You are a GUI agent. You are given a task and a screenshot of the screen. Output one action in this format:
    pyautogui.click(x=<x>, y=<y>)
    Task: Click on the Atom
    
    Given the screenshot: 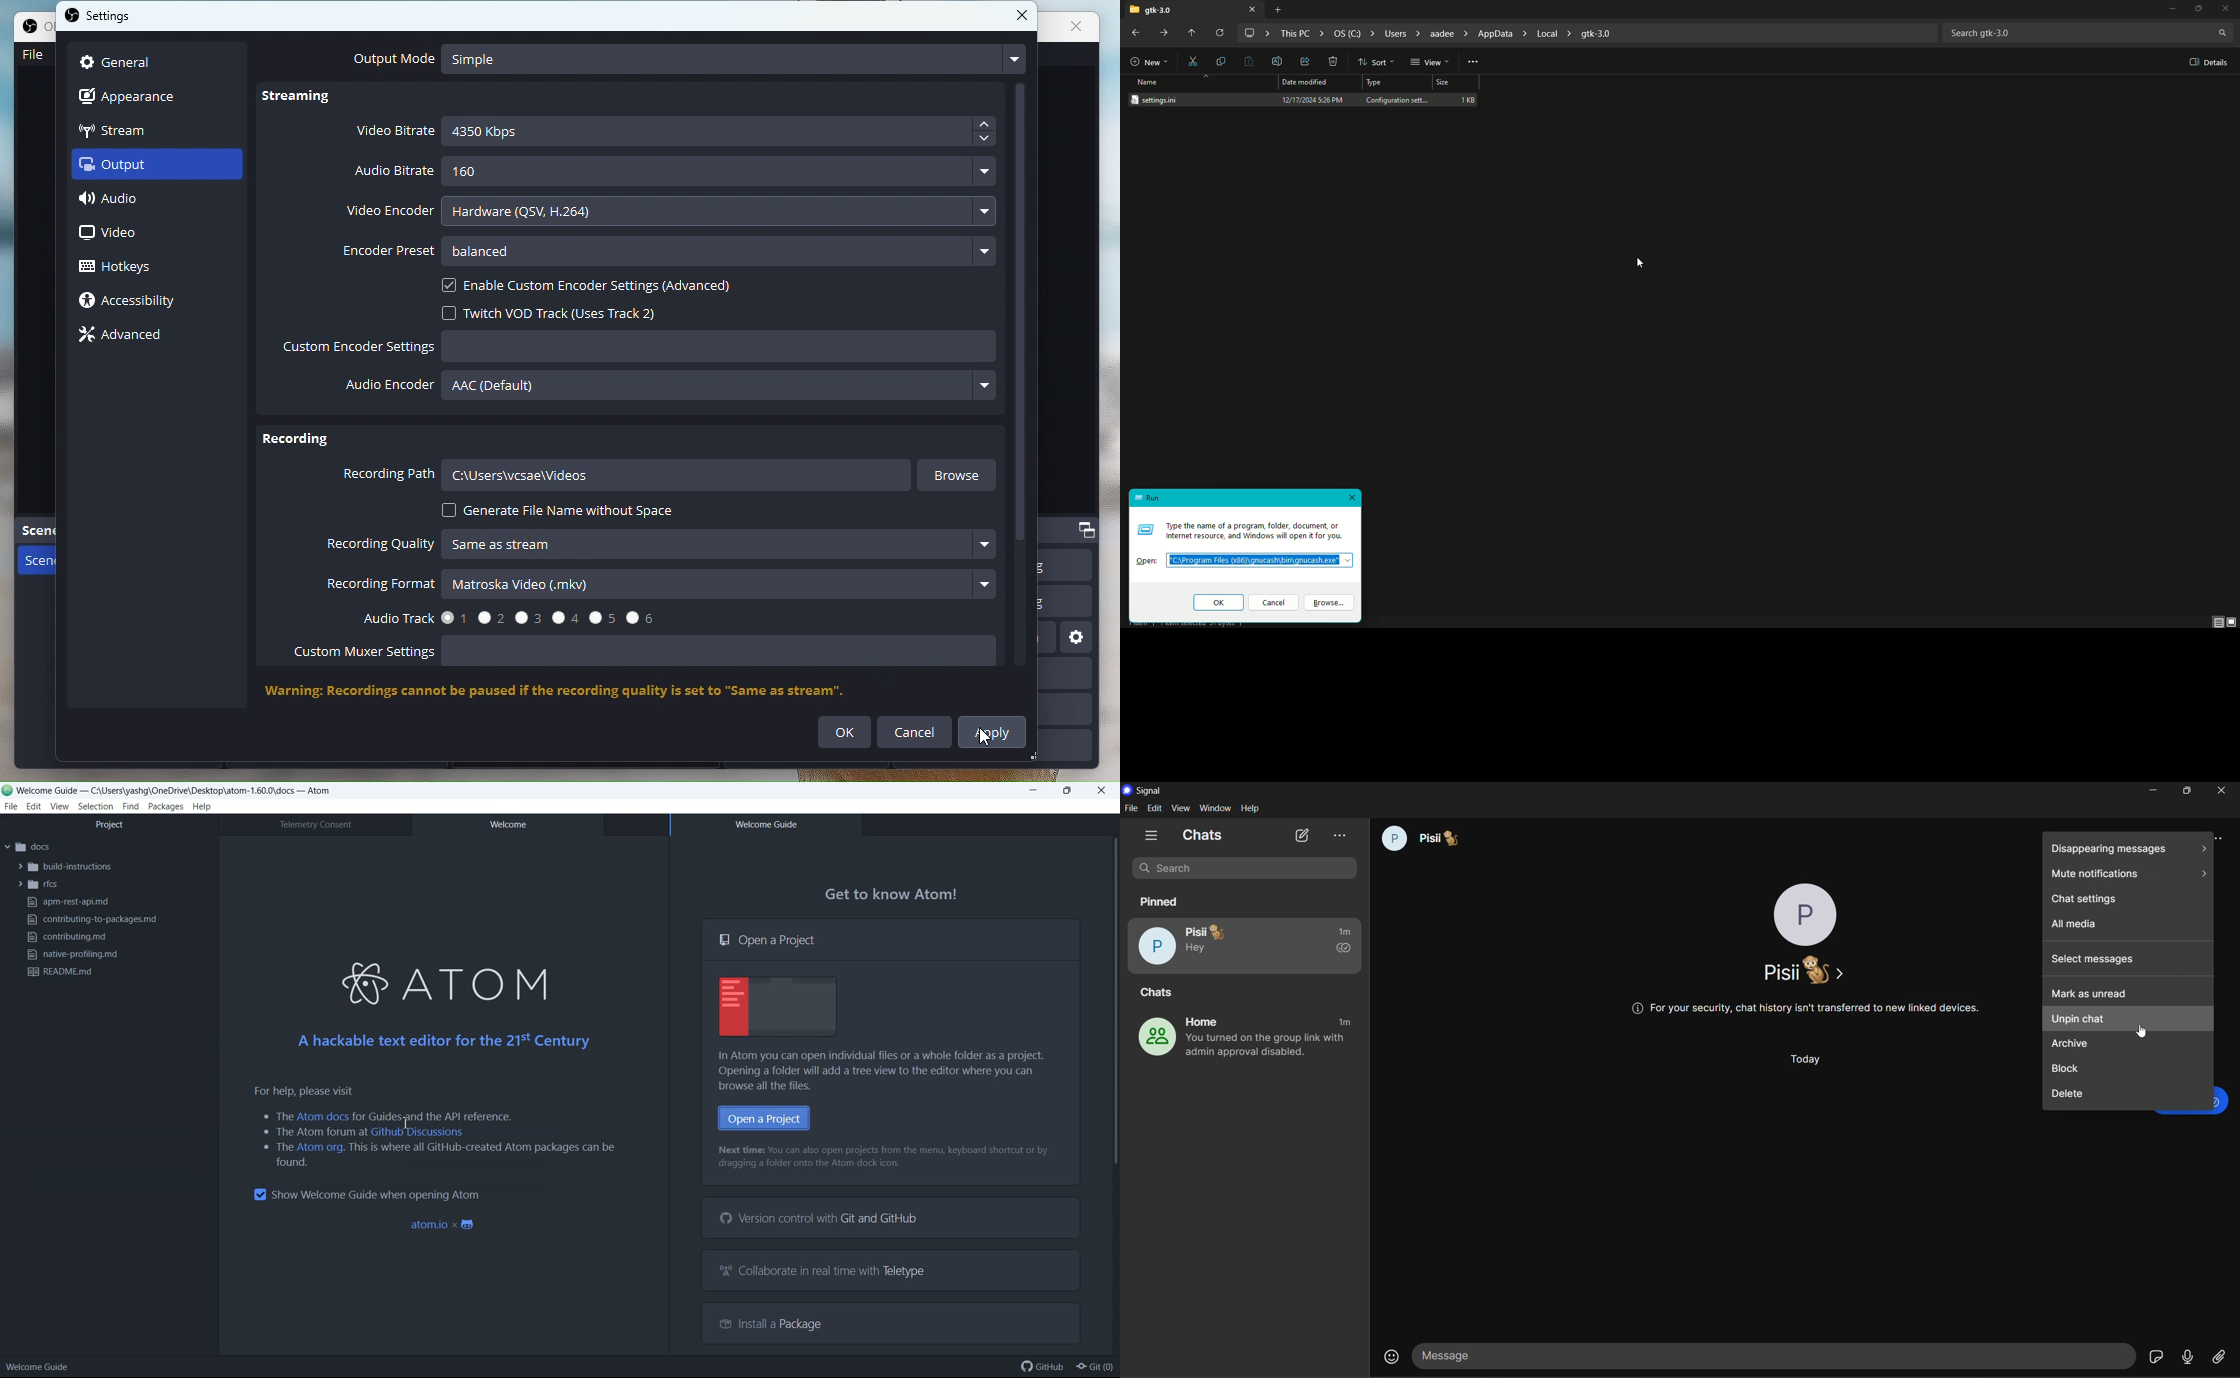 What is the action you would take?
    pyautogui.click(x=439, y=980)
    